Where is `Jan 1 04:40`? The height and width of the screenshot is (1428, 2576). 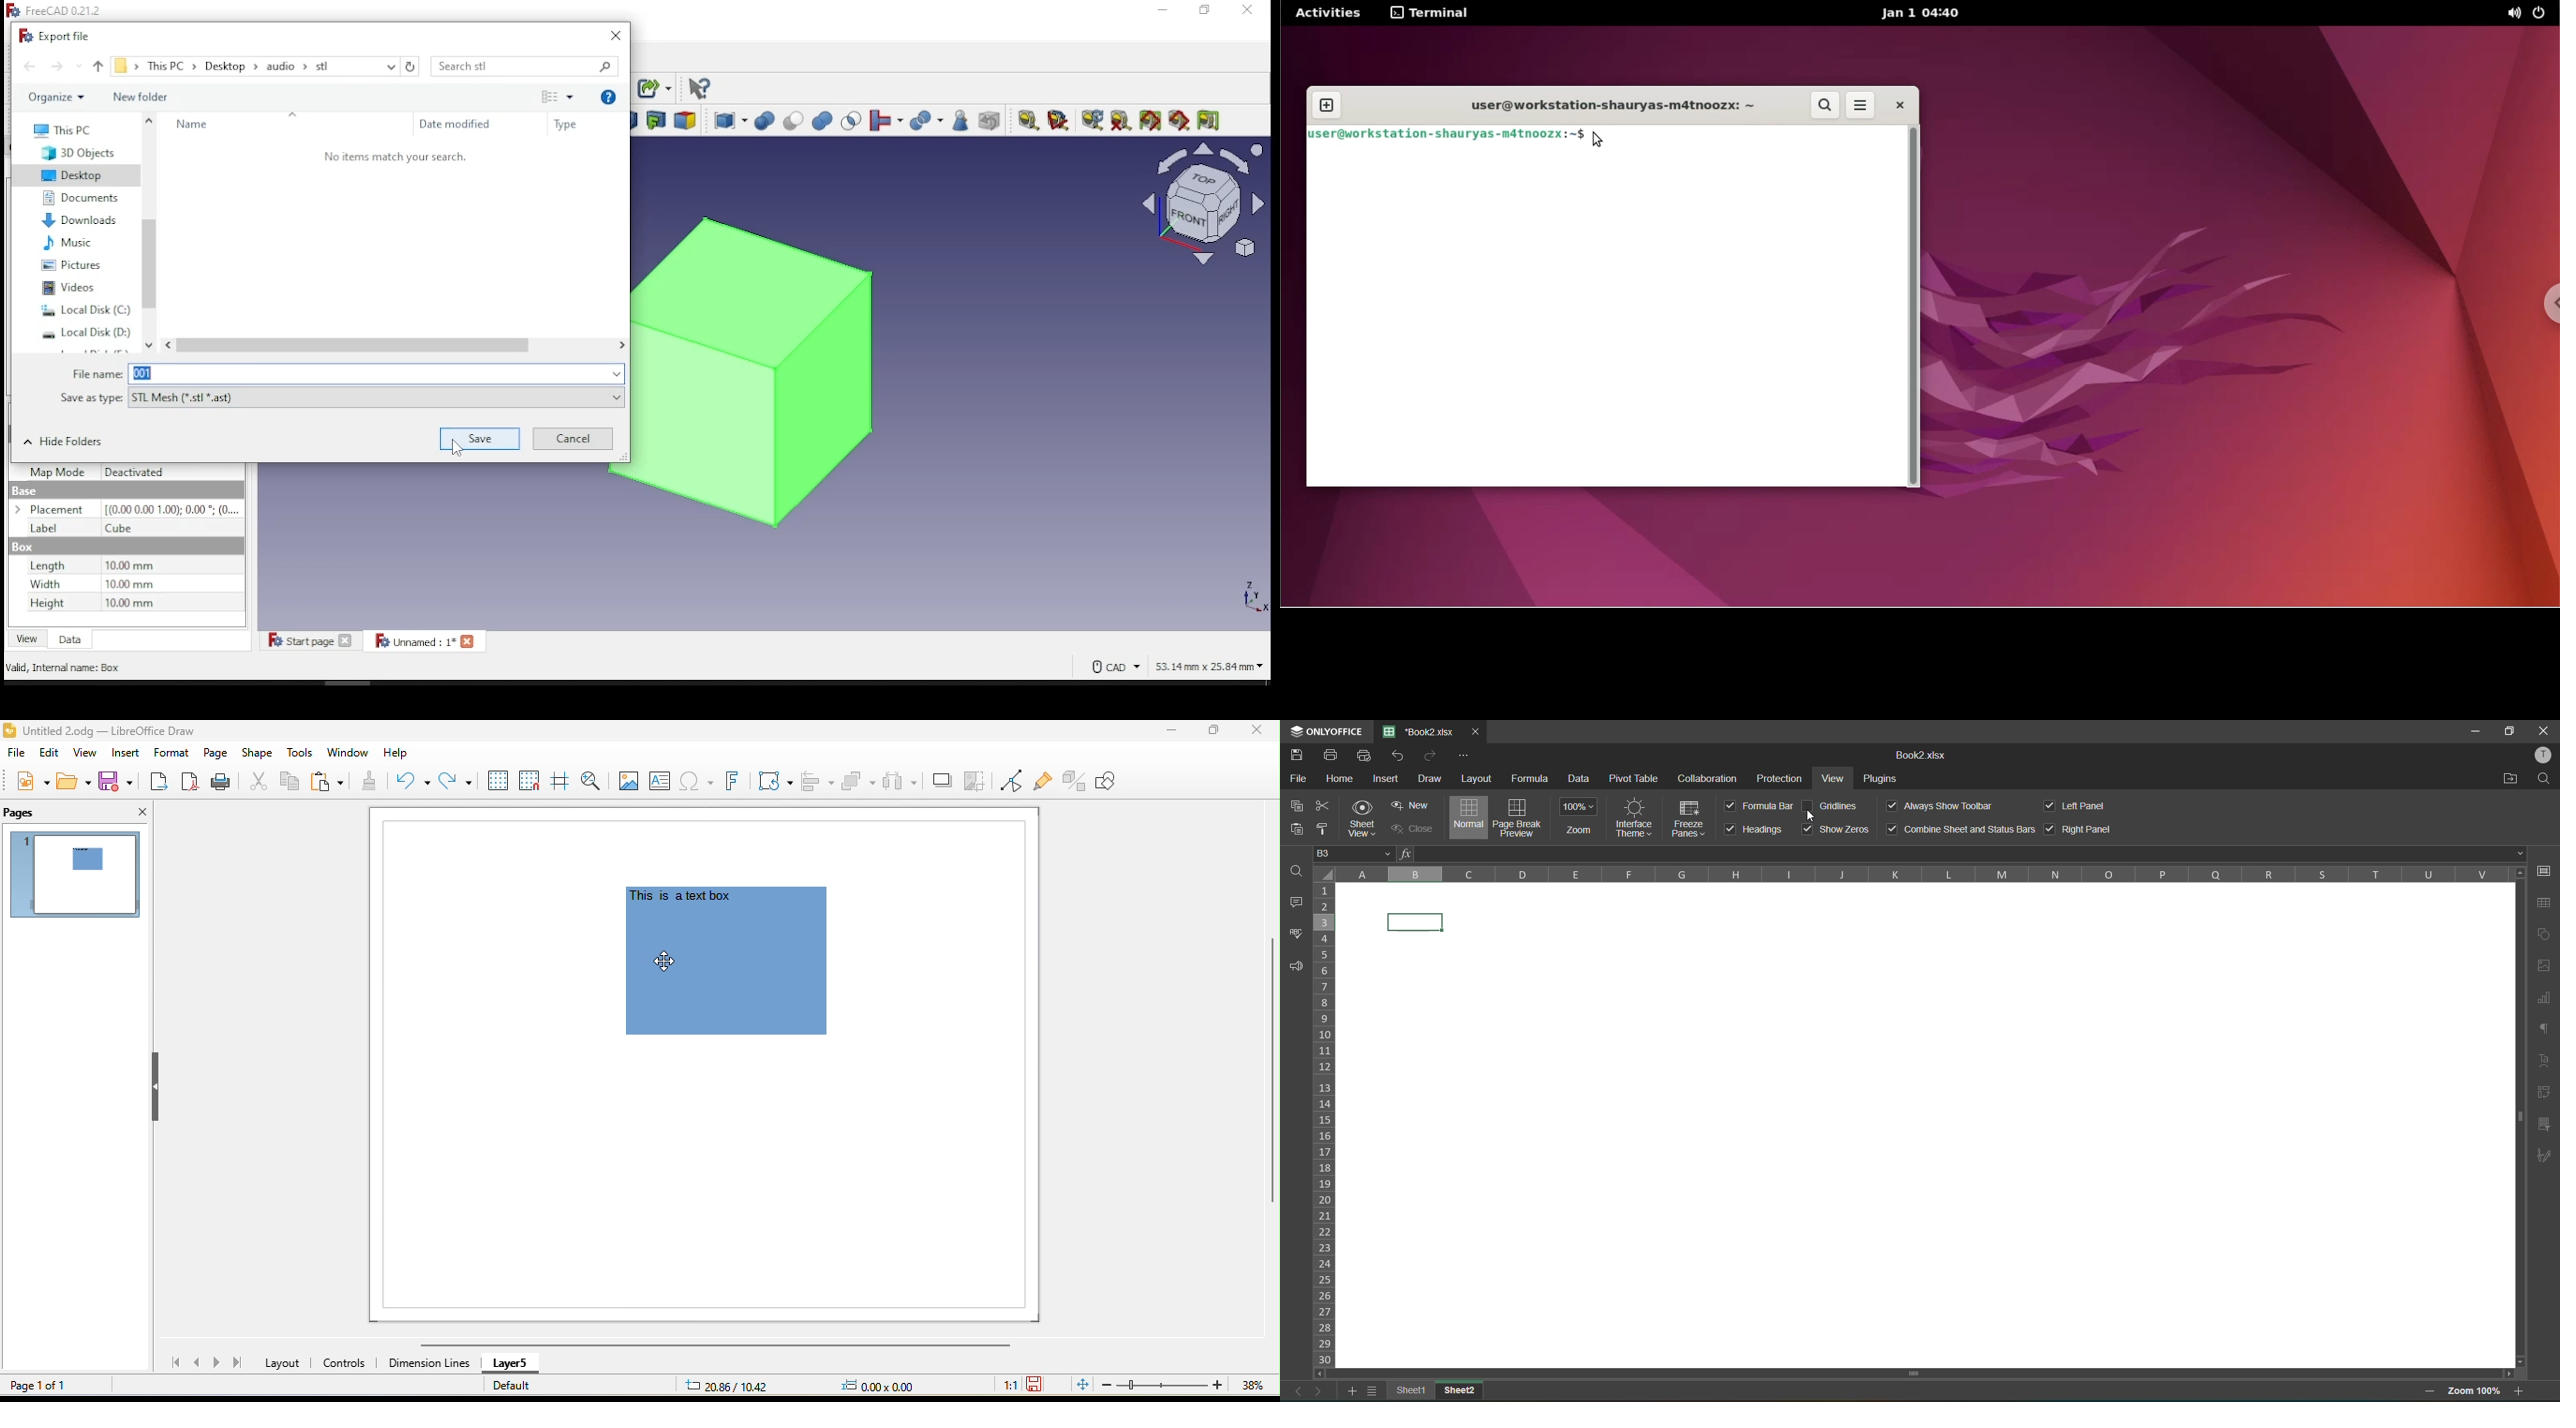
Jan 1 04:40 is located at coordinates (1923, 14).